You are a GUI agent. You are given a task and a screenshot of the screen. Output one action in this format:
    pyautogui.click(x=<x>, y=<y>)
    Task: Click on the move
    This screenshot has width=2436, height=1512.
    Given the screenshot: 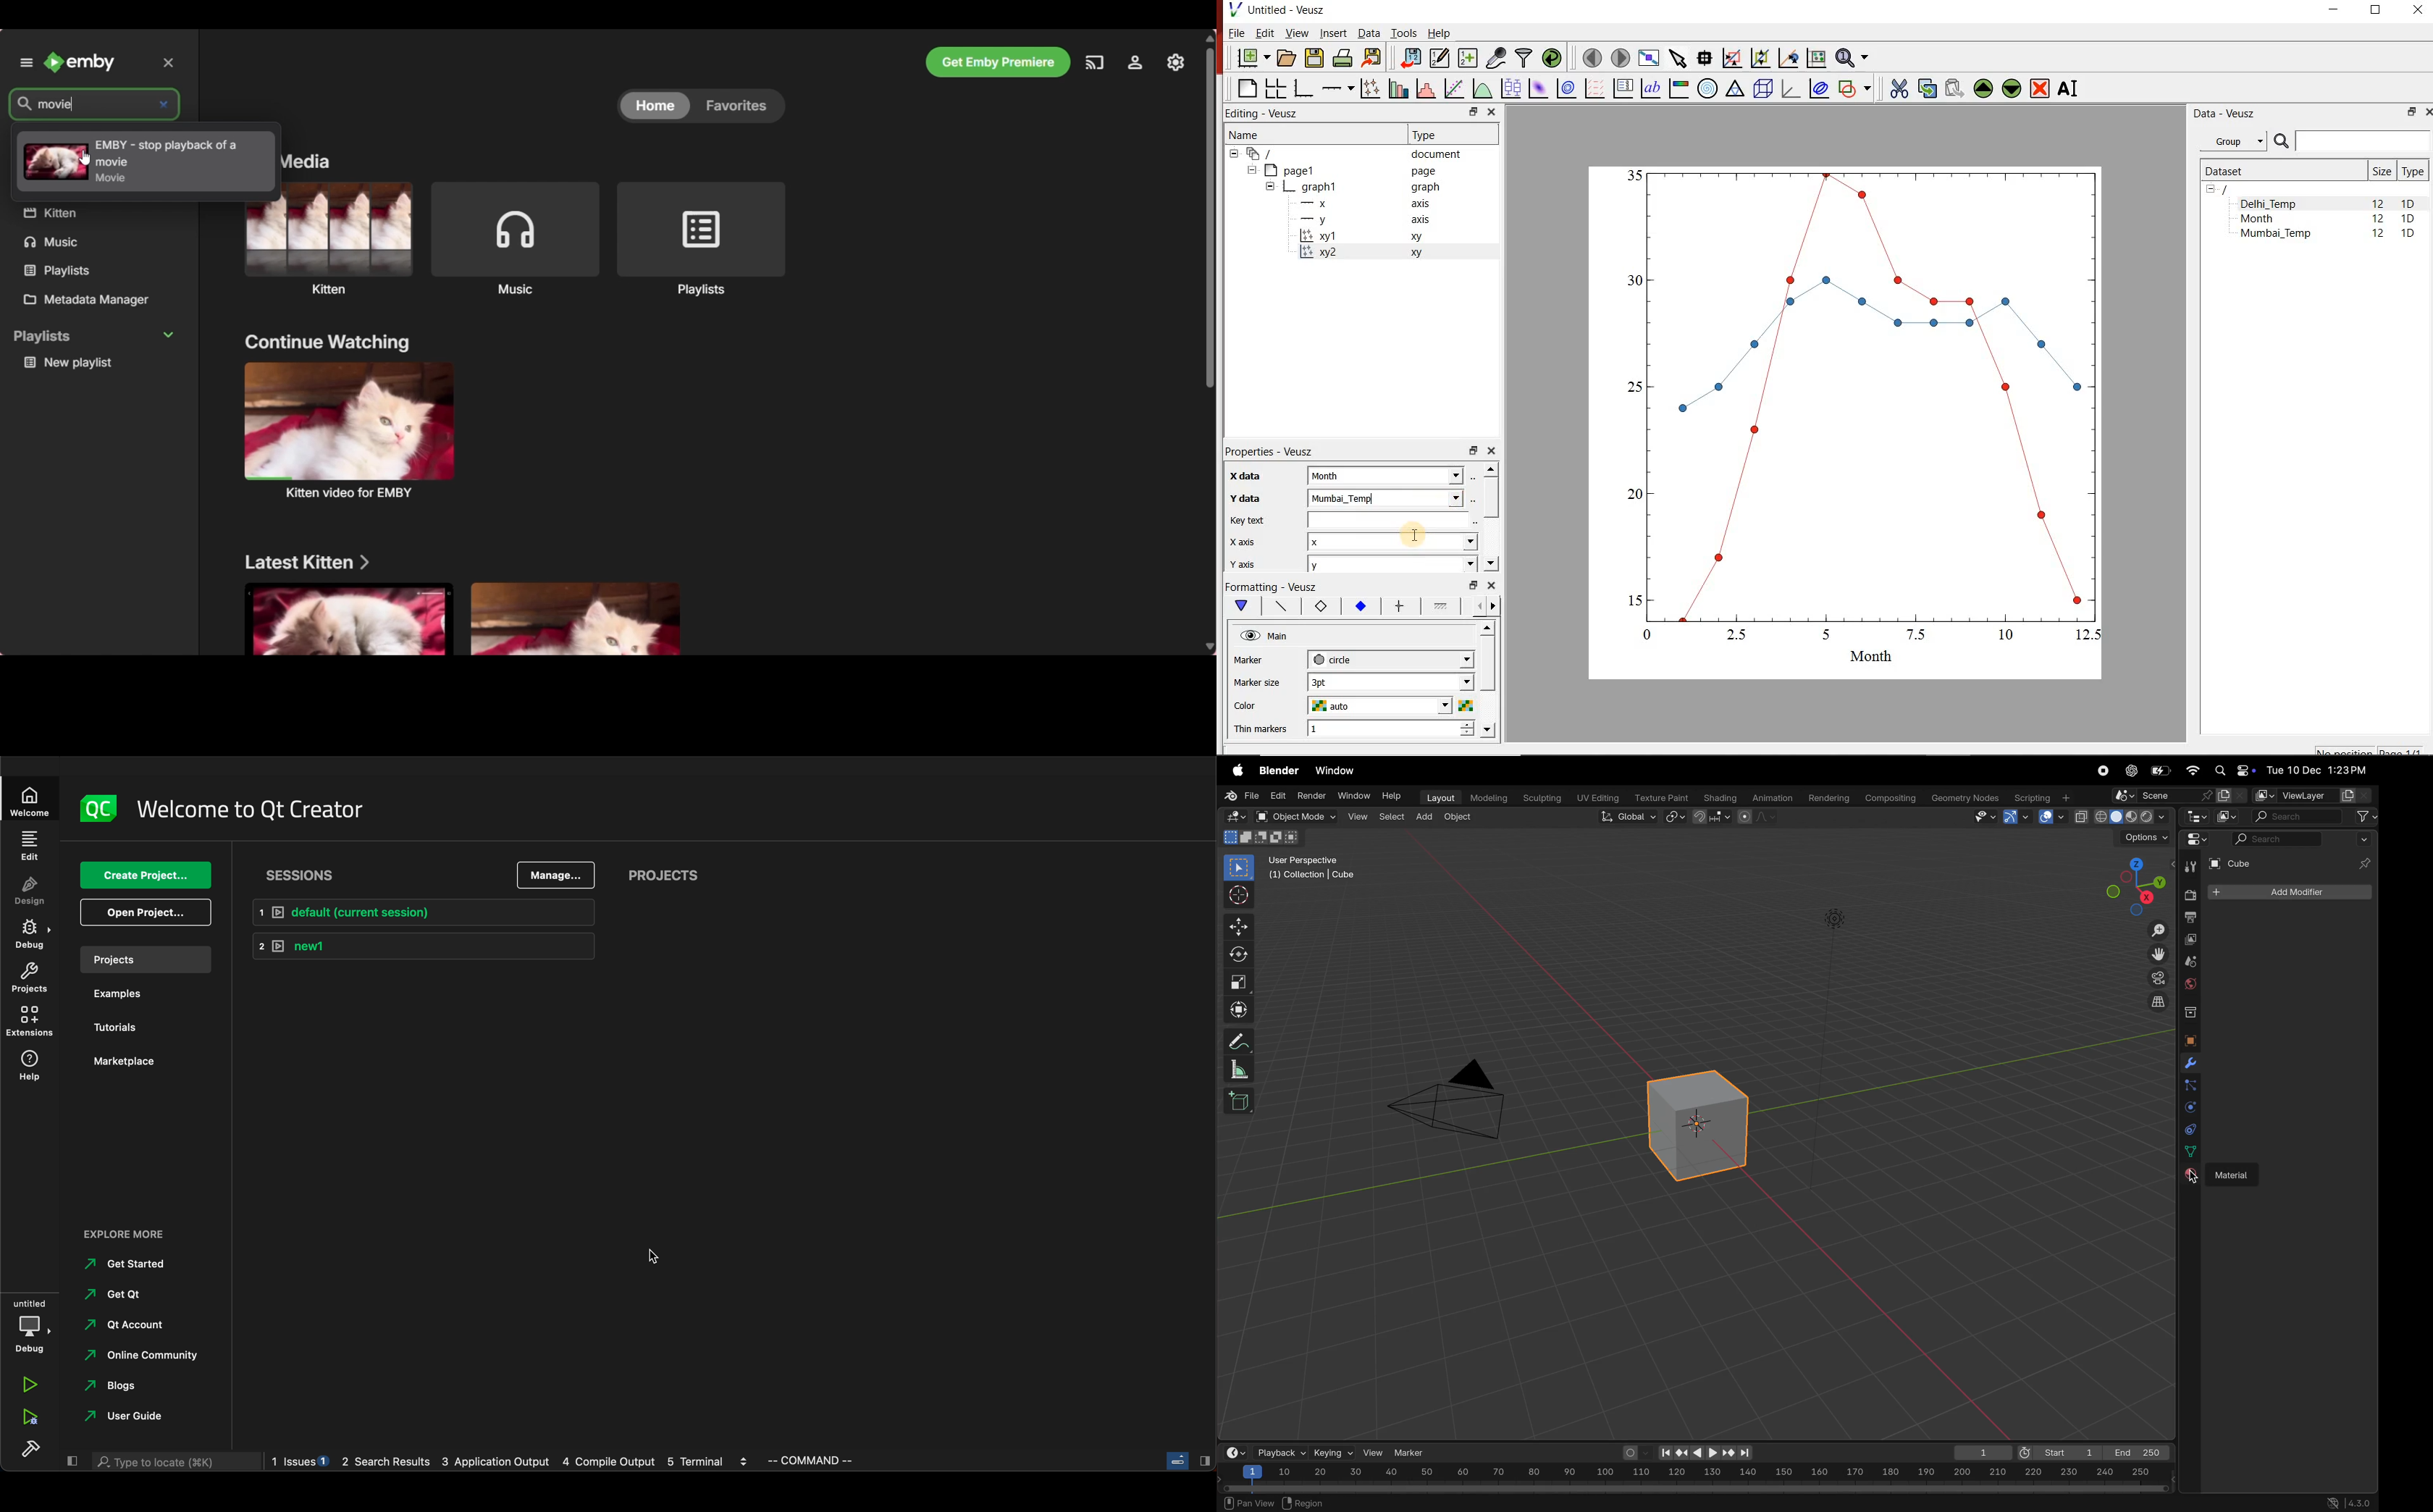 What is the action you would take?
    pyautogui.click(x=1238, y=927)
    